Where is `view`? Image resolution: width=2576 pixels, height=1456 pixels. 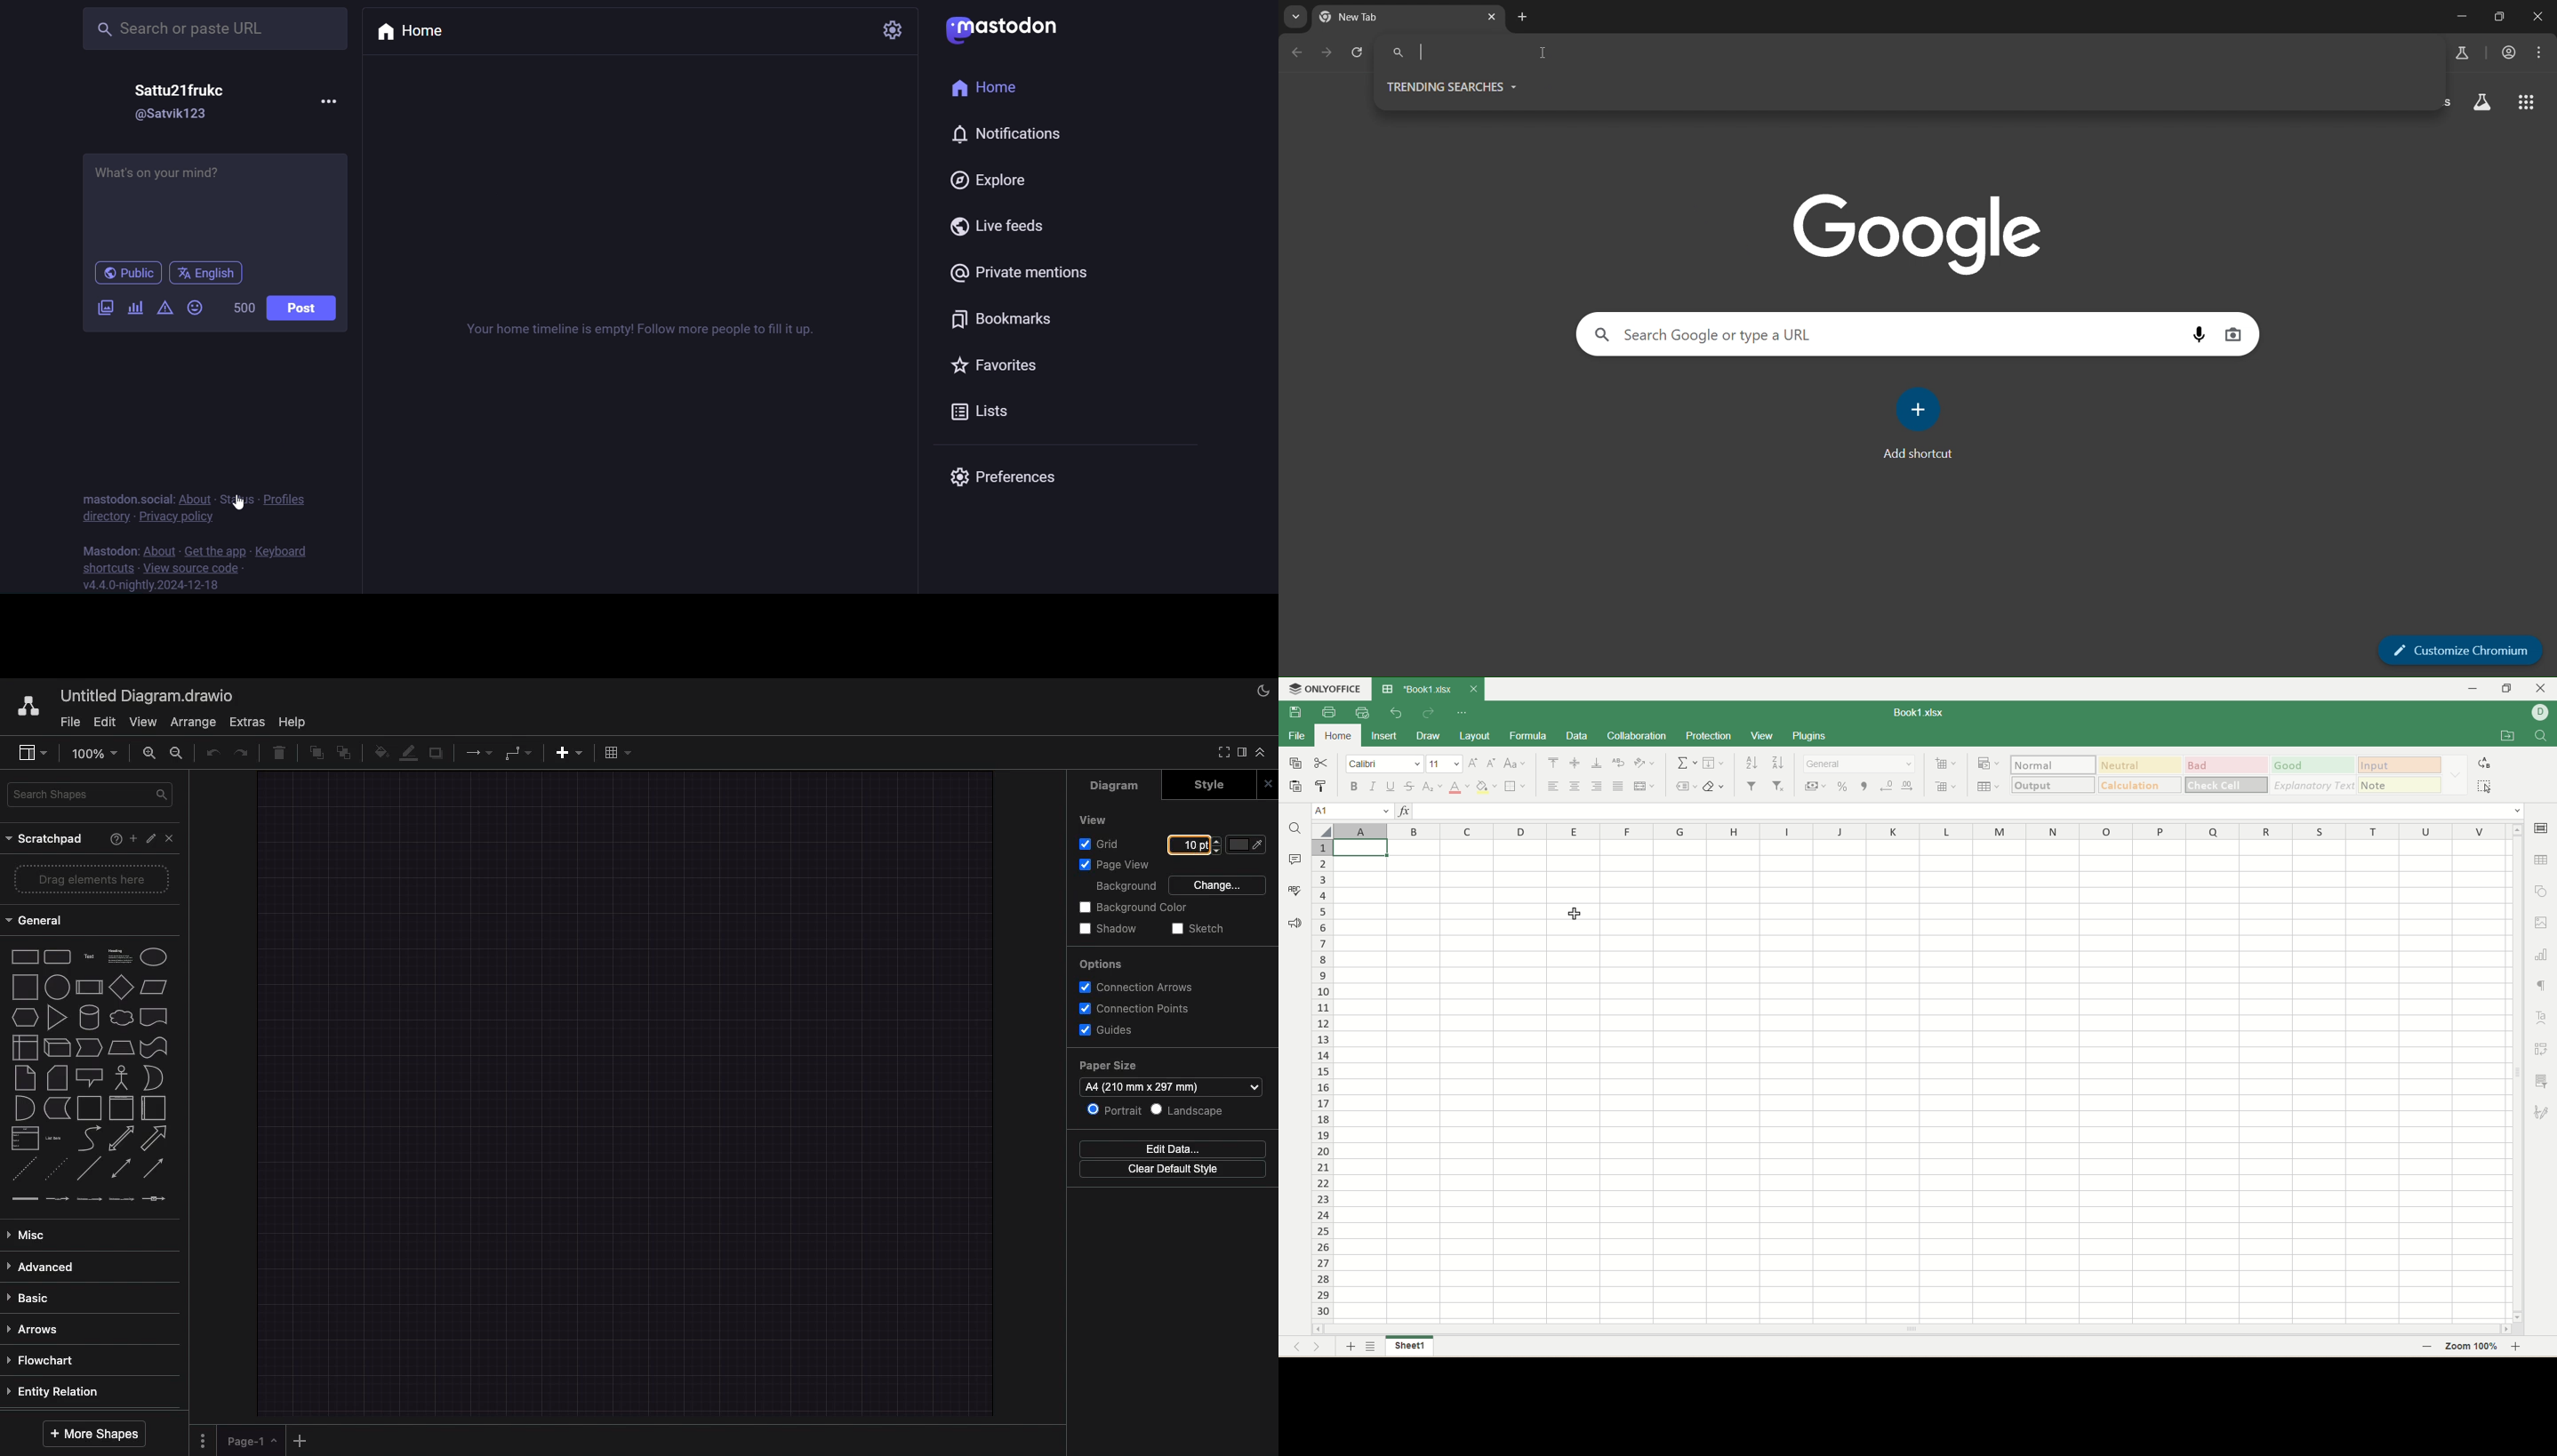
view is located at coordinates (1762, 735).